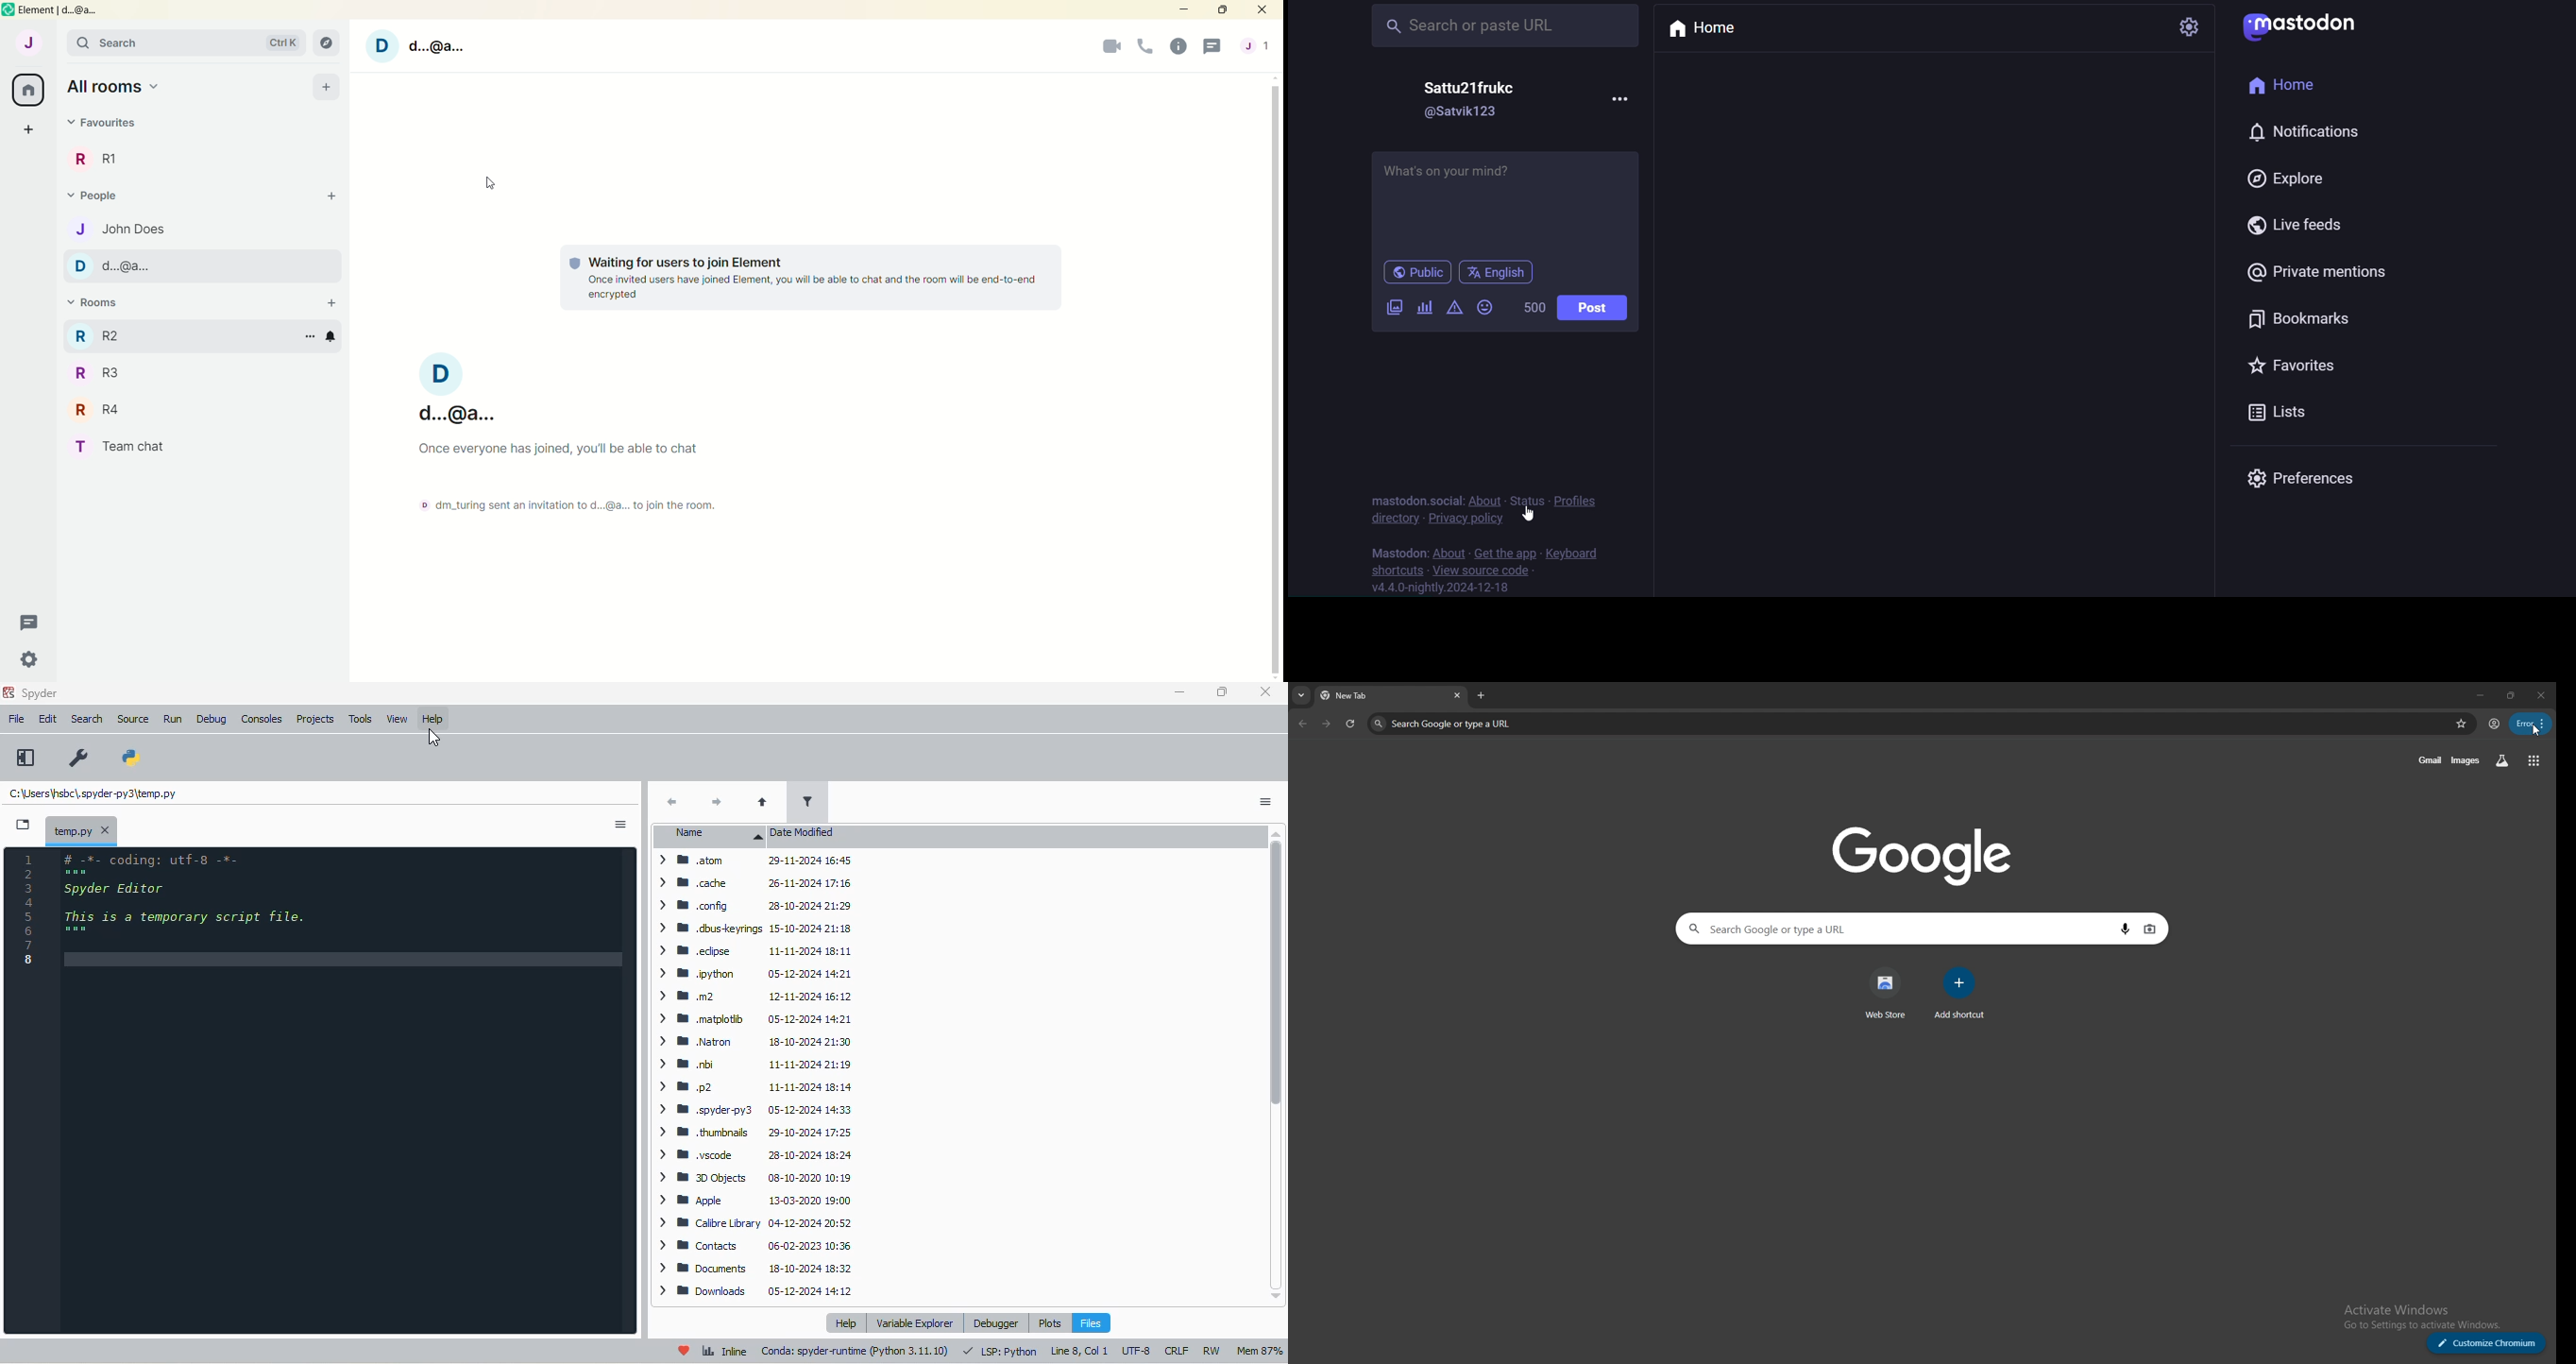 This screenshot has width=2576, height=1372. I want to click on shortcut, so click(1391, 571).